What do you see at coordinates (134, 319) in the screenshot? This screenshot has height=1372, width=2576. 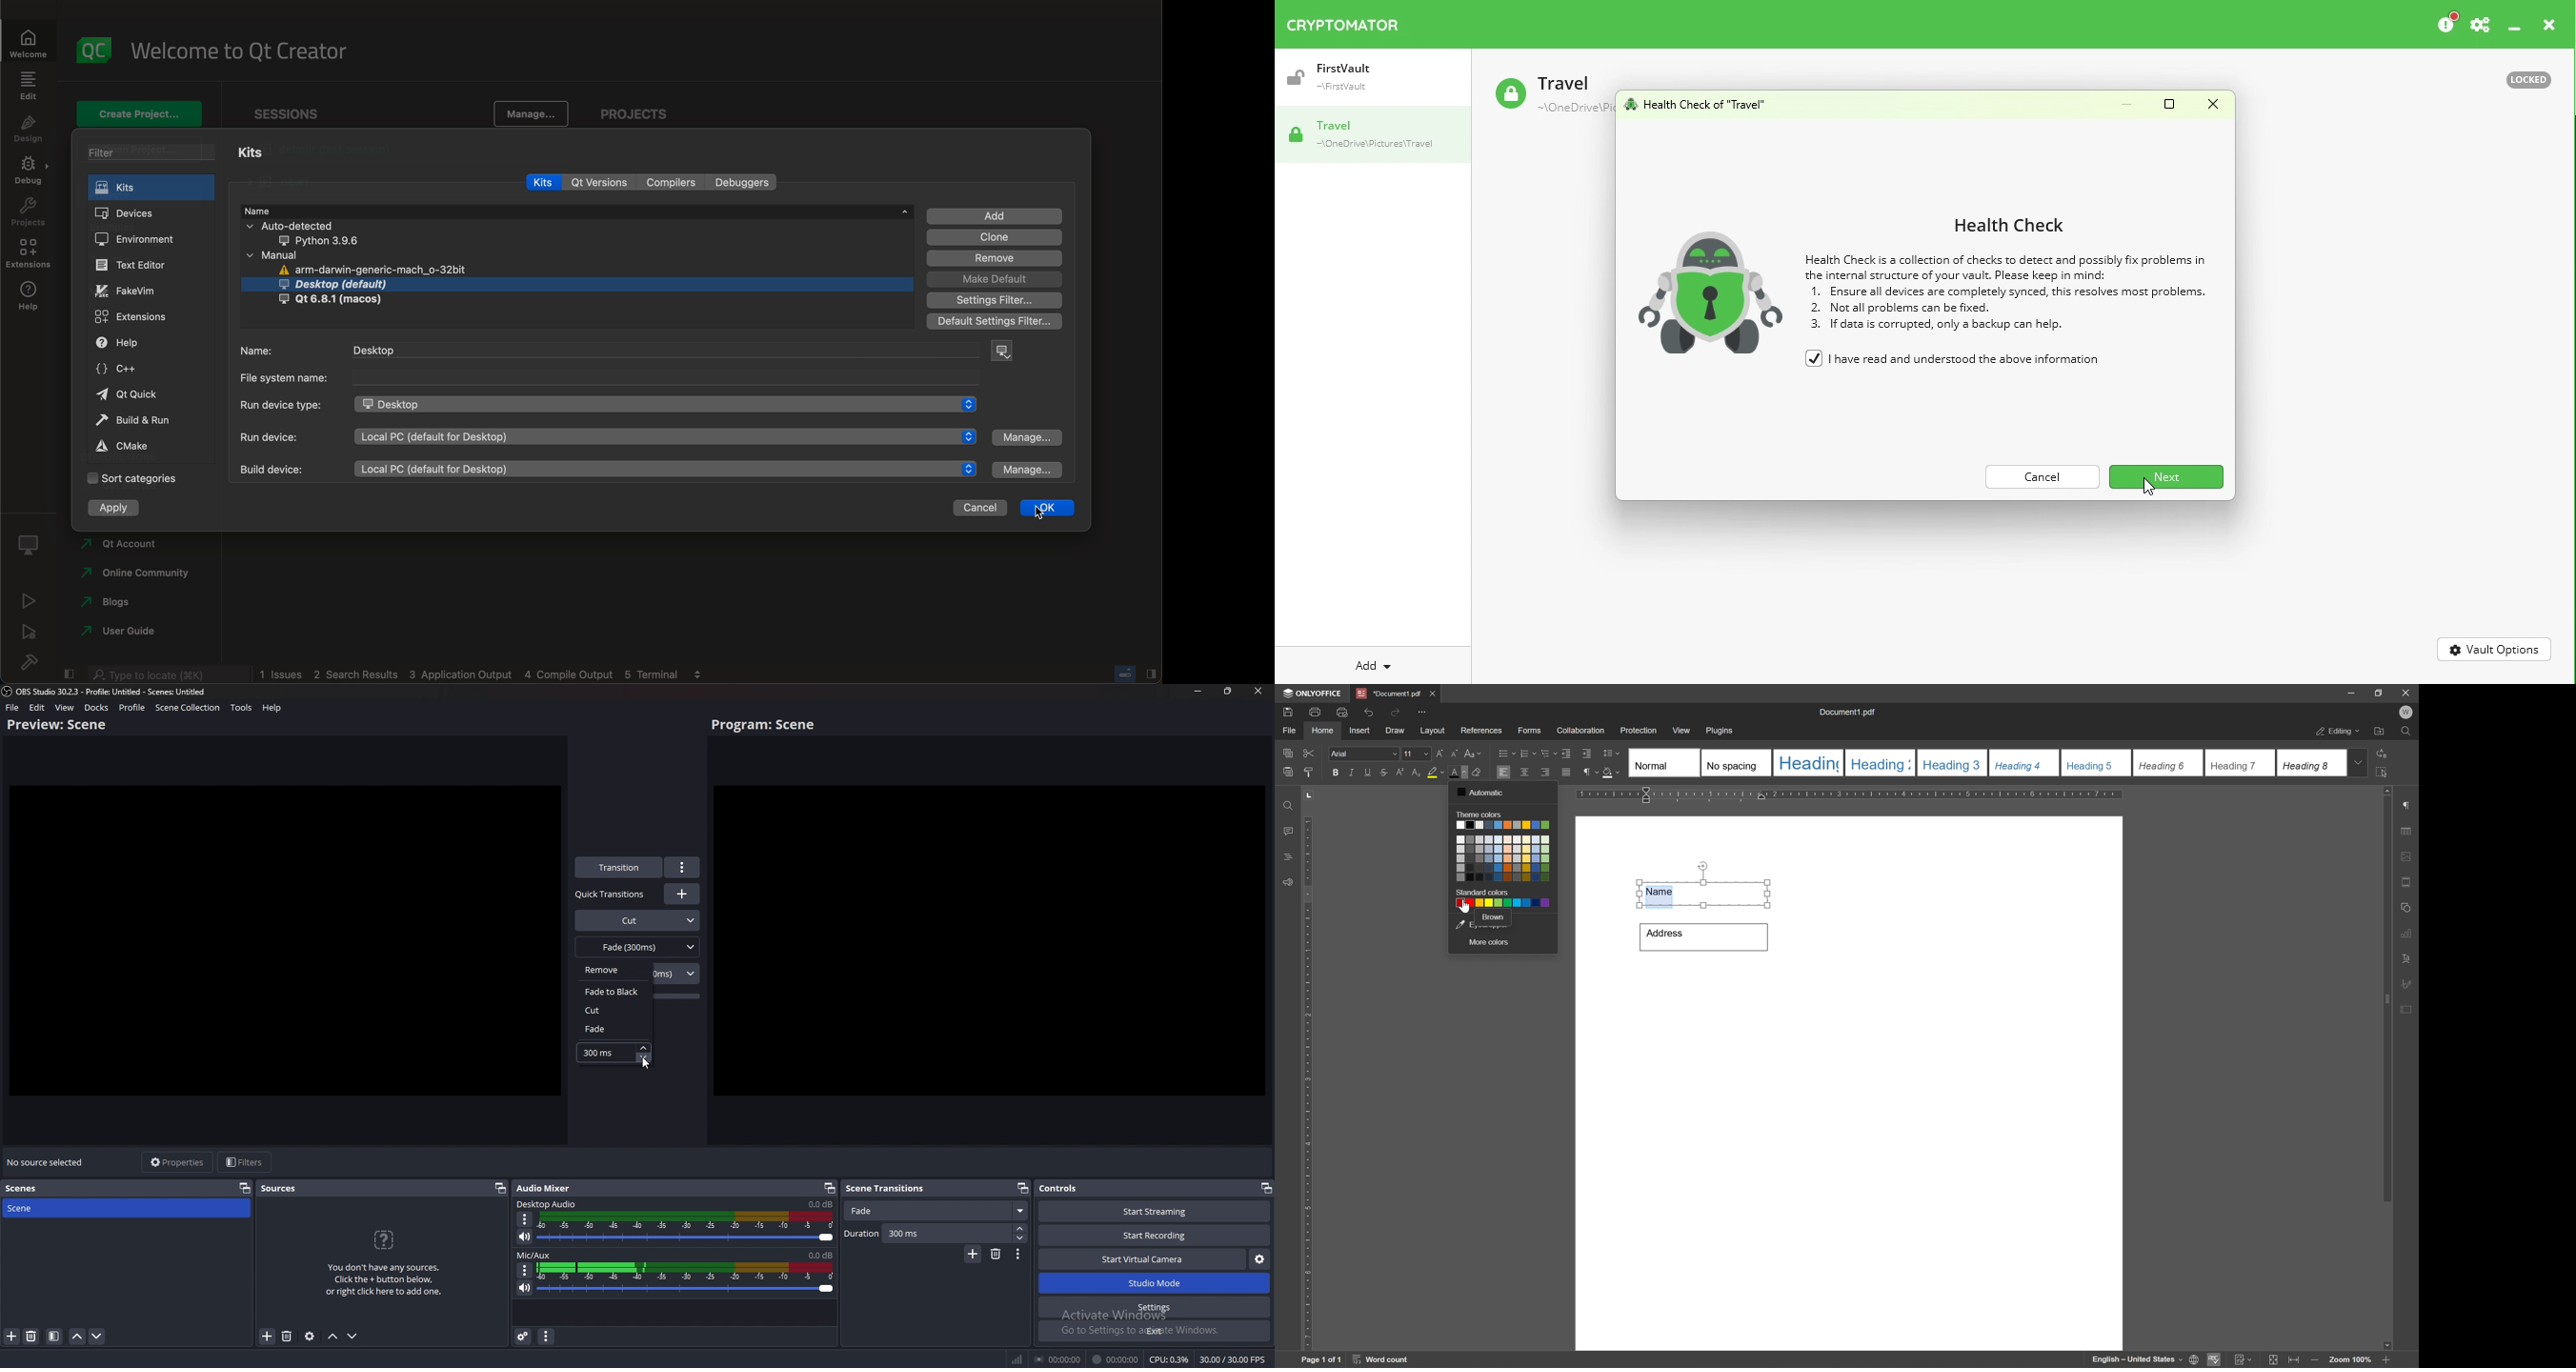 I see `extensions` at bounding box center [134, 319].